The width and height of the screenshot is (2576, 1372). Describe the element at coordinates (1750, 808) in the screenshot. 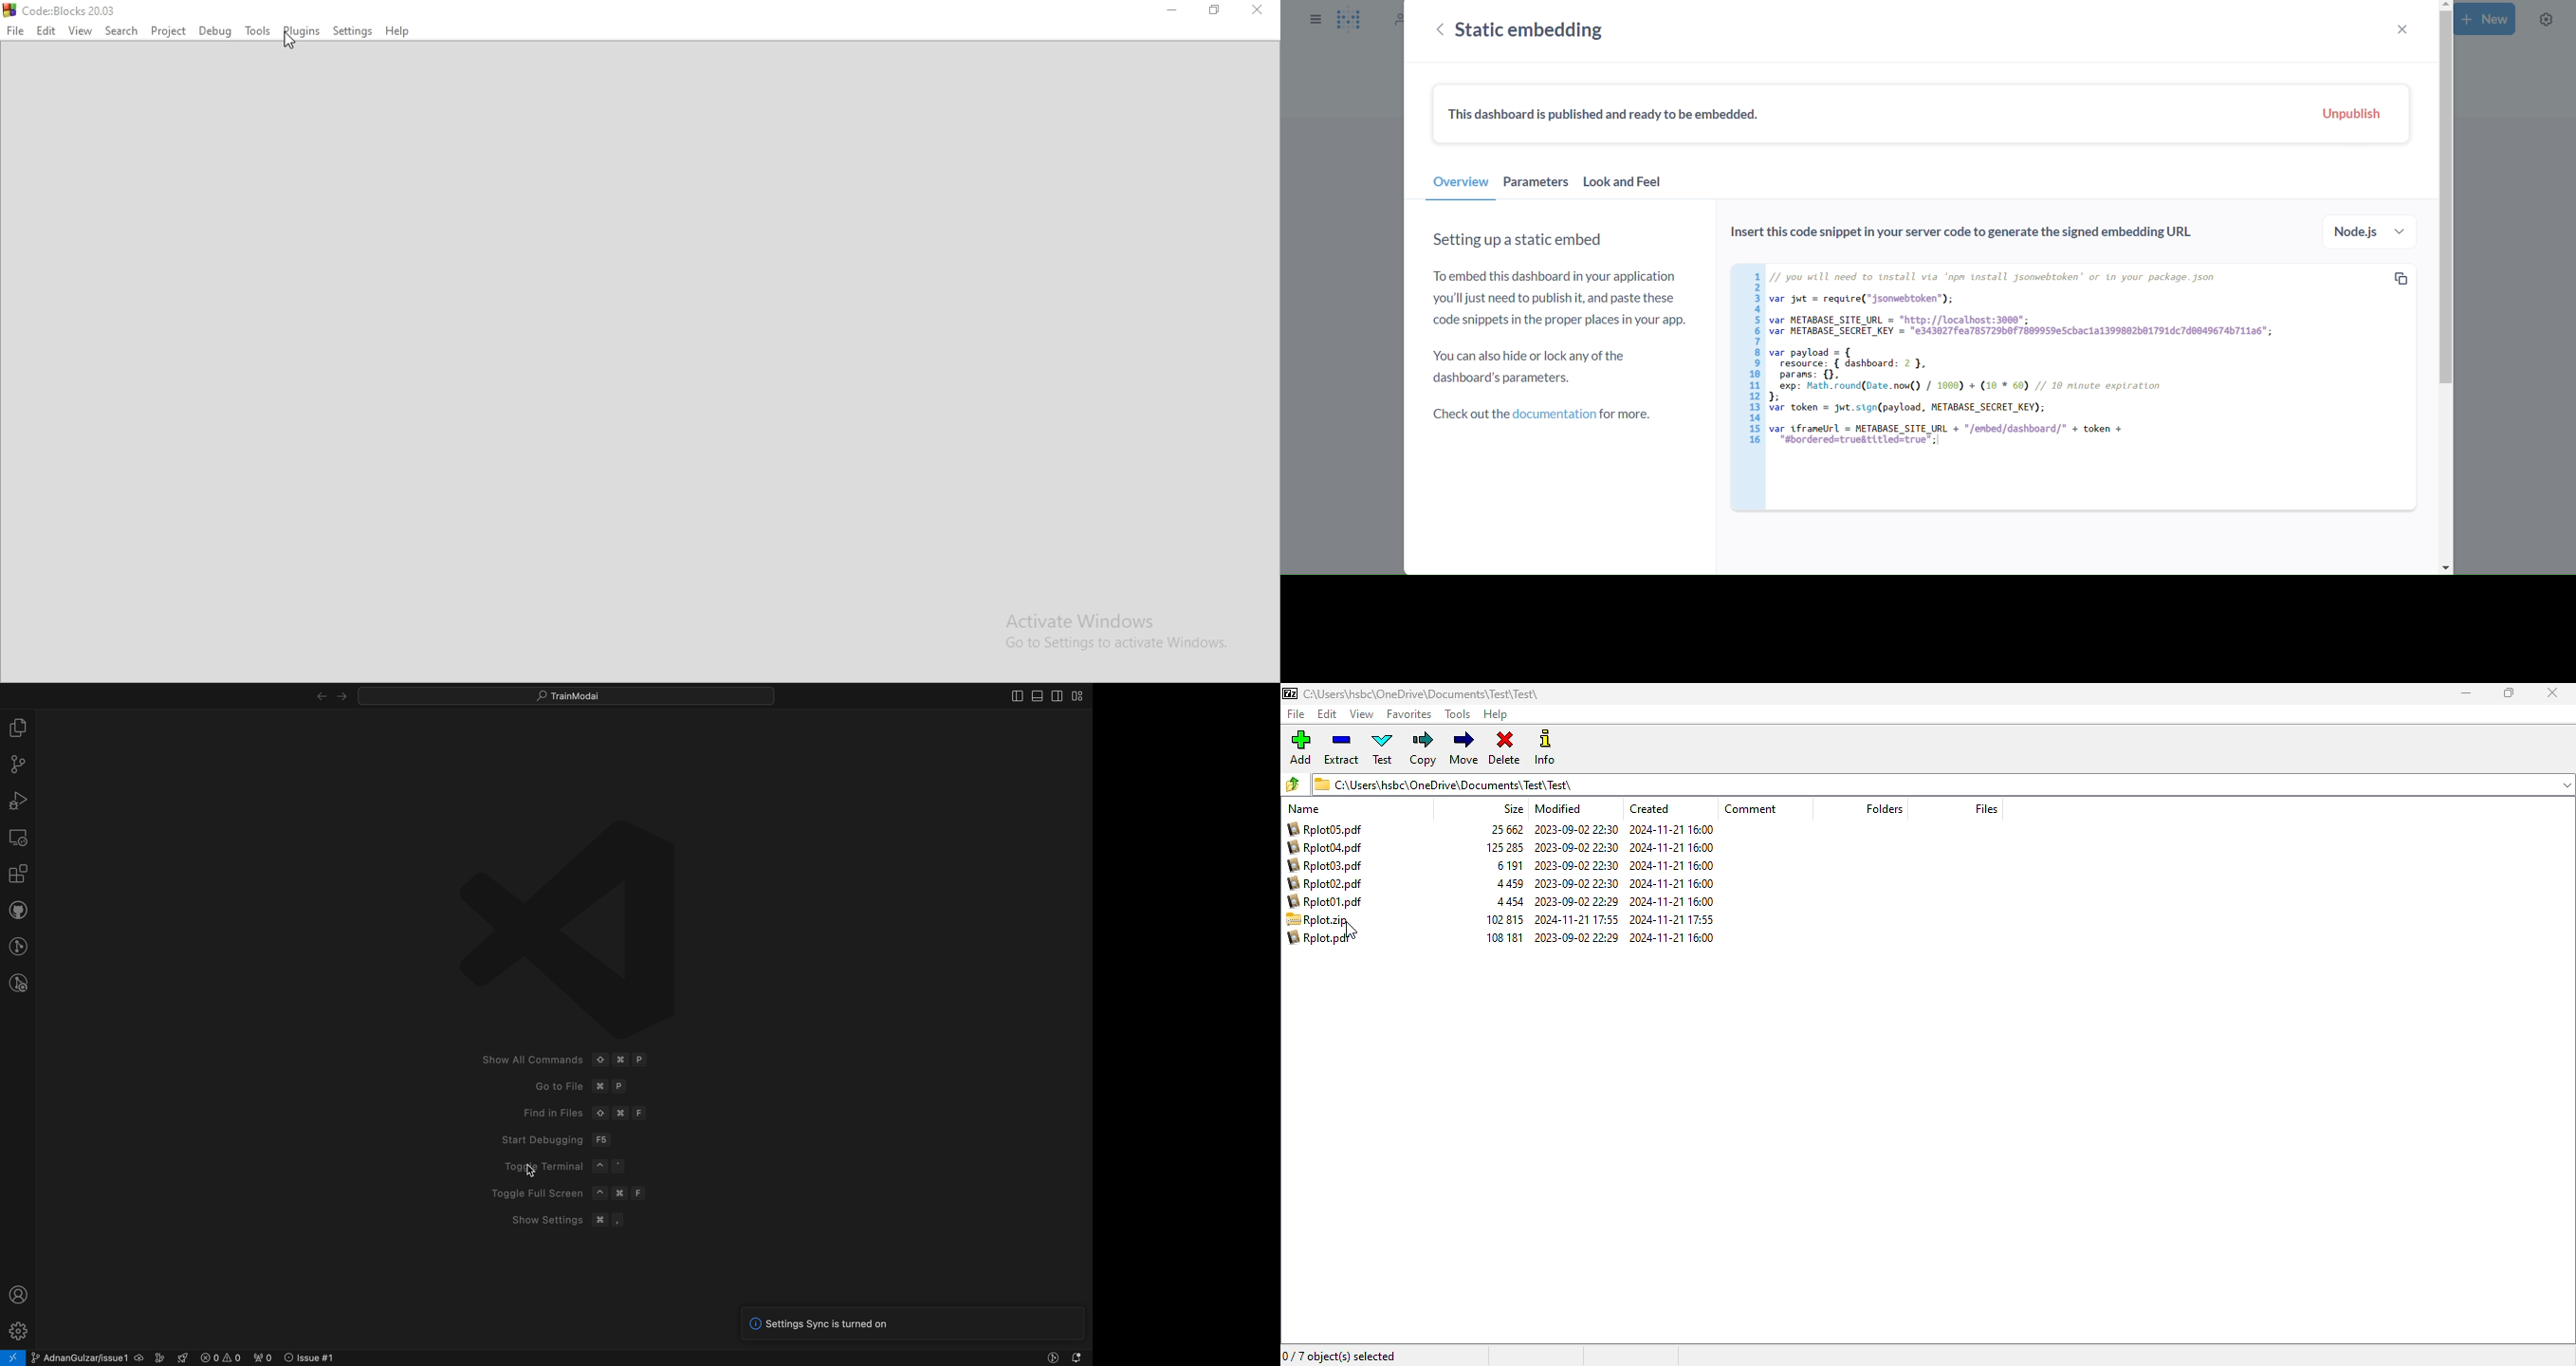

I see `comment` at that location.